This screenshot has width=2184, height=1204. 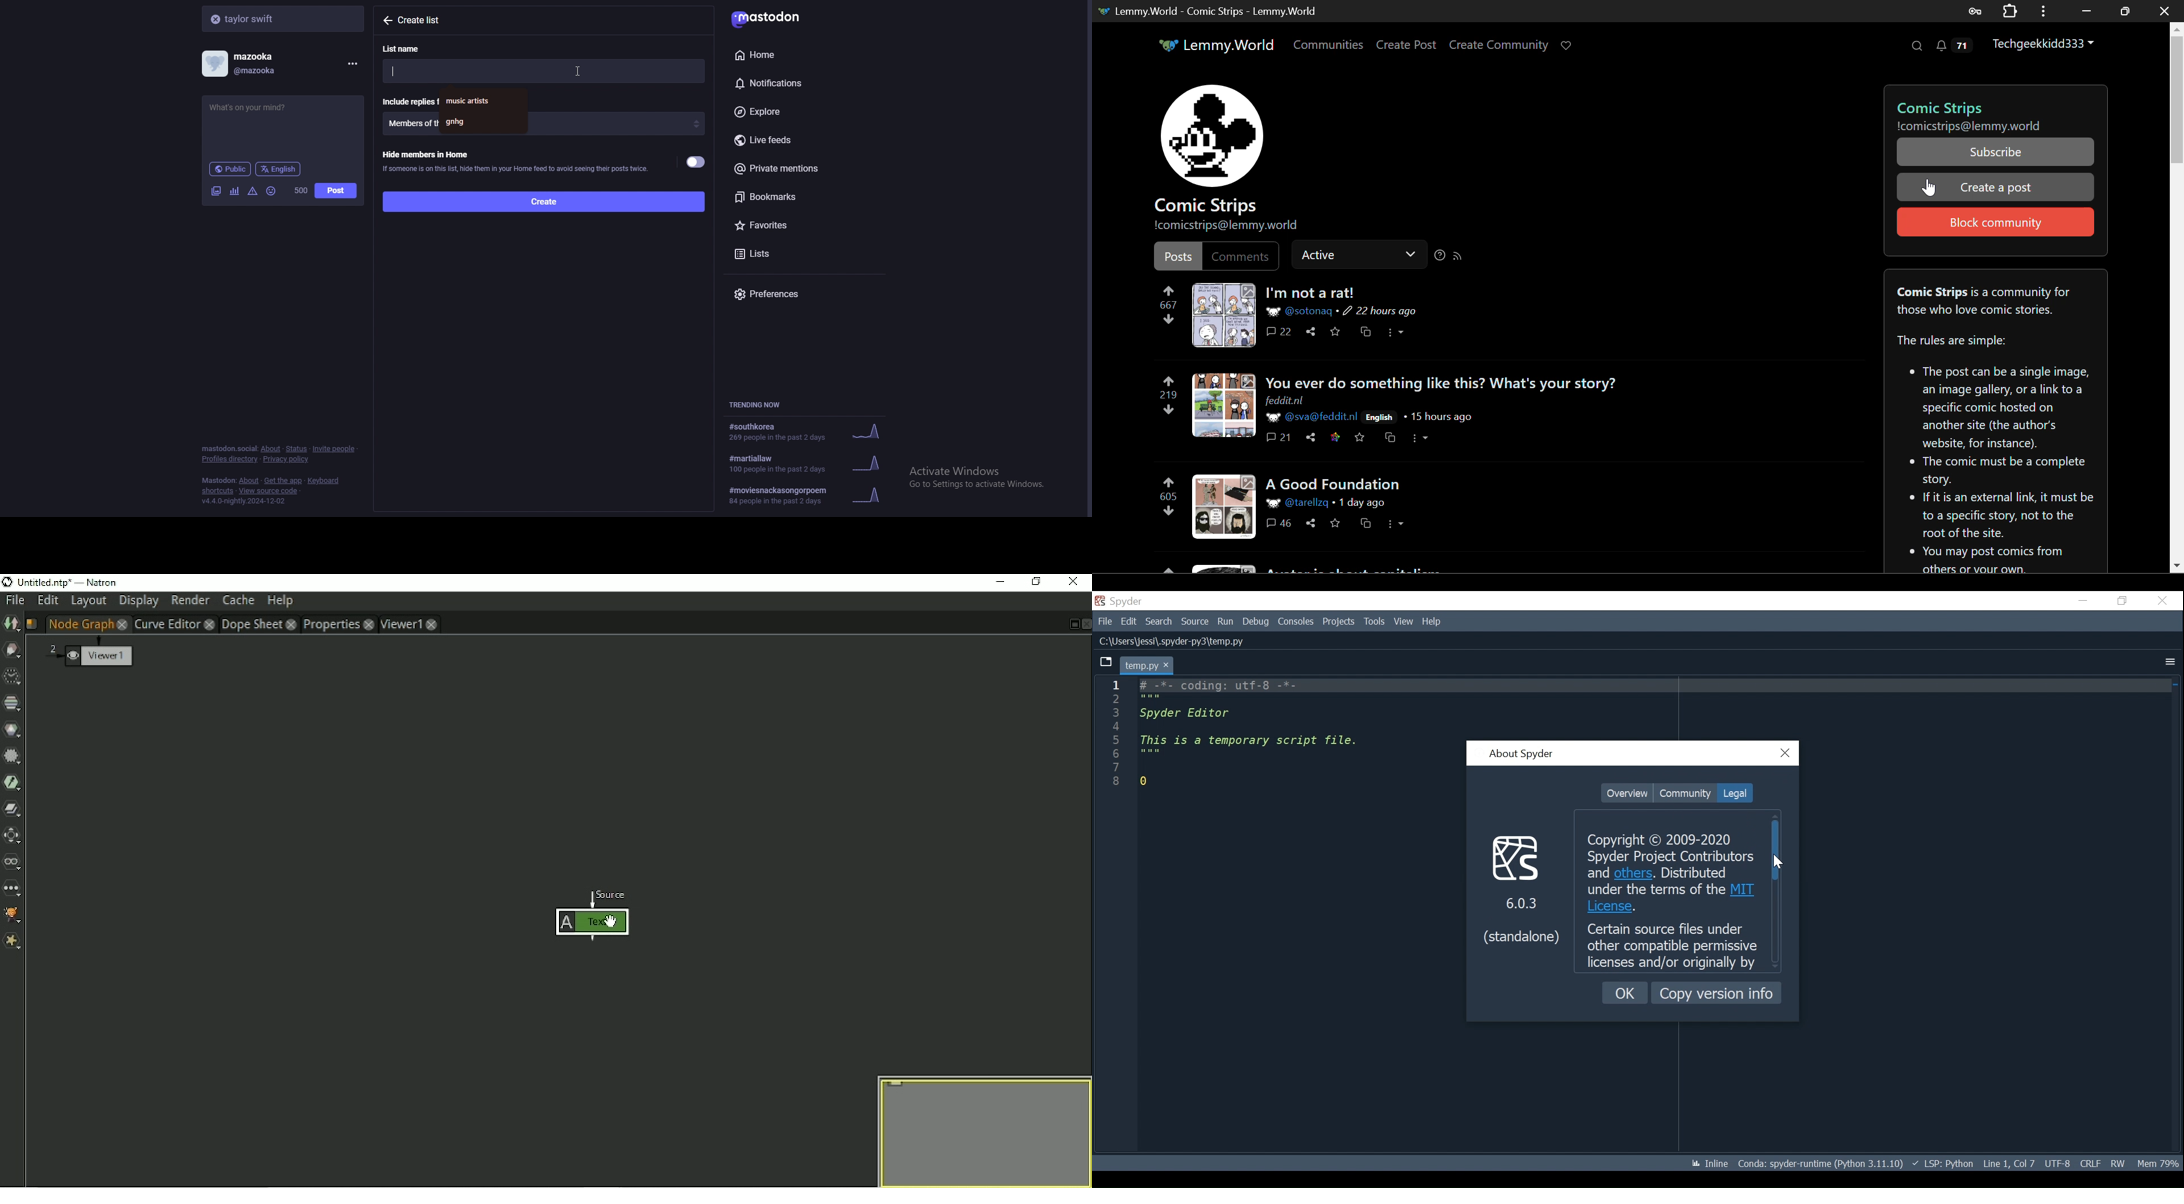 I want to click on Search, so click(x=1159, y=621).